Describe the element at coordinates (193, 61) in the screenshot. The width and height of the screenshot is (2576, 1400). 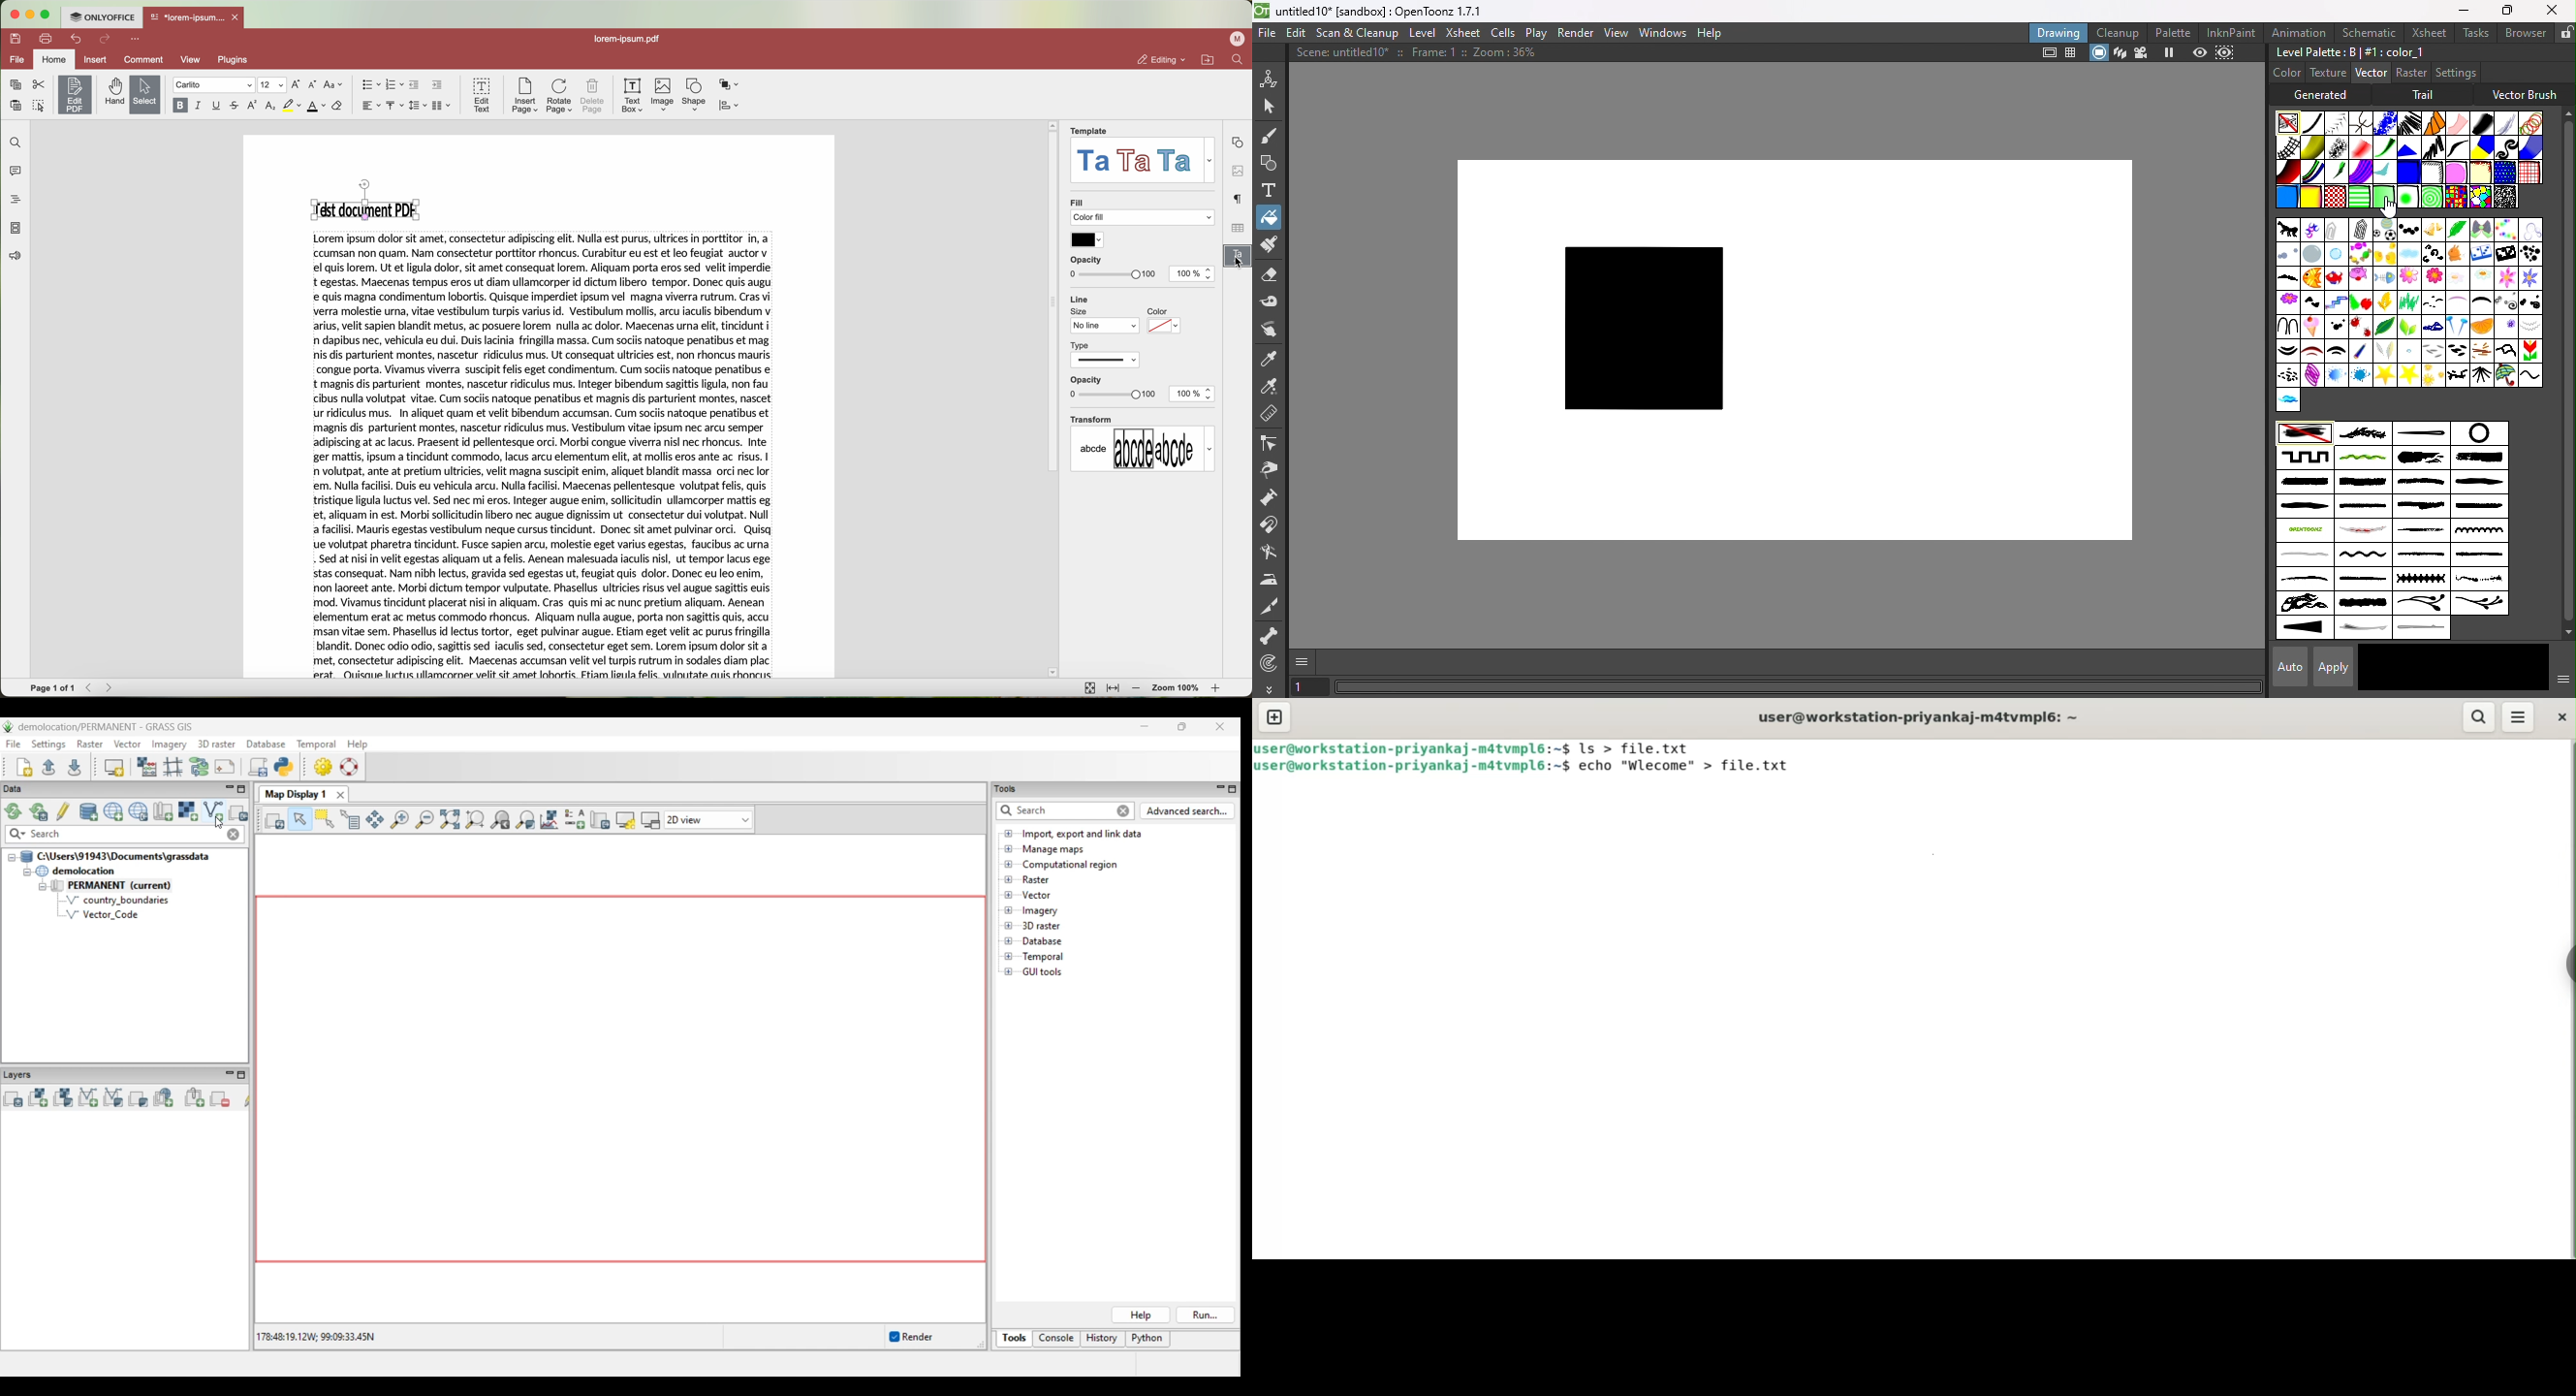
I see `view` at that location.